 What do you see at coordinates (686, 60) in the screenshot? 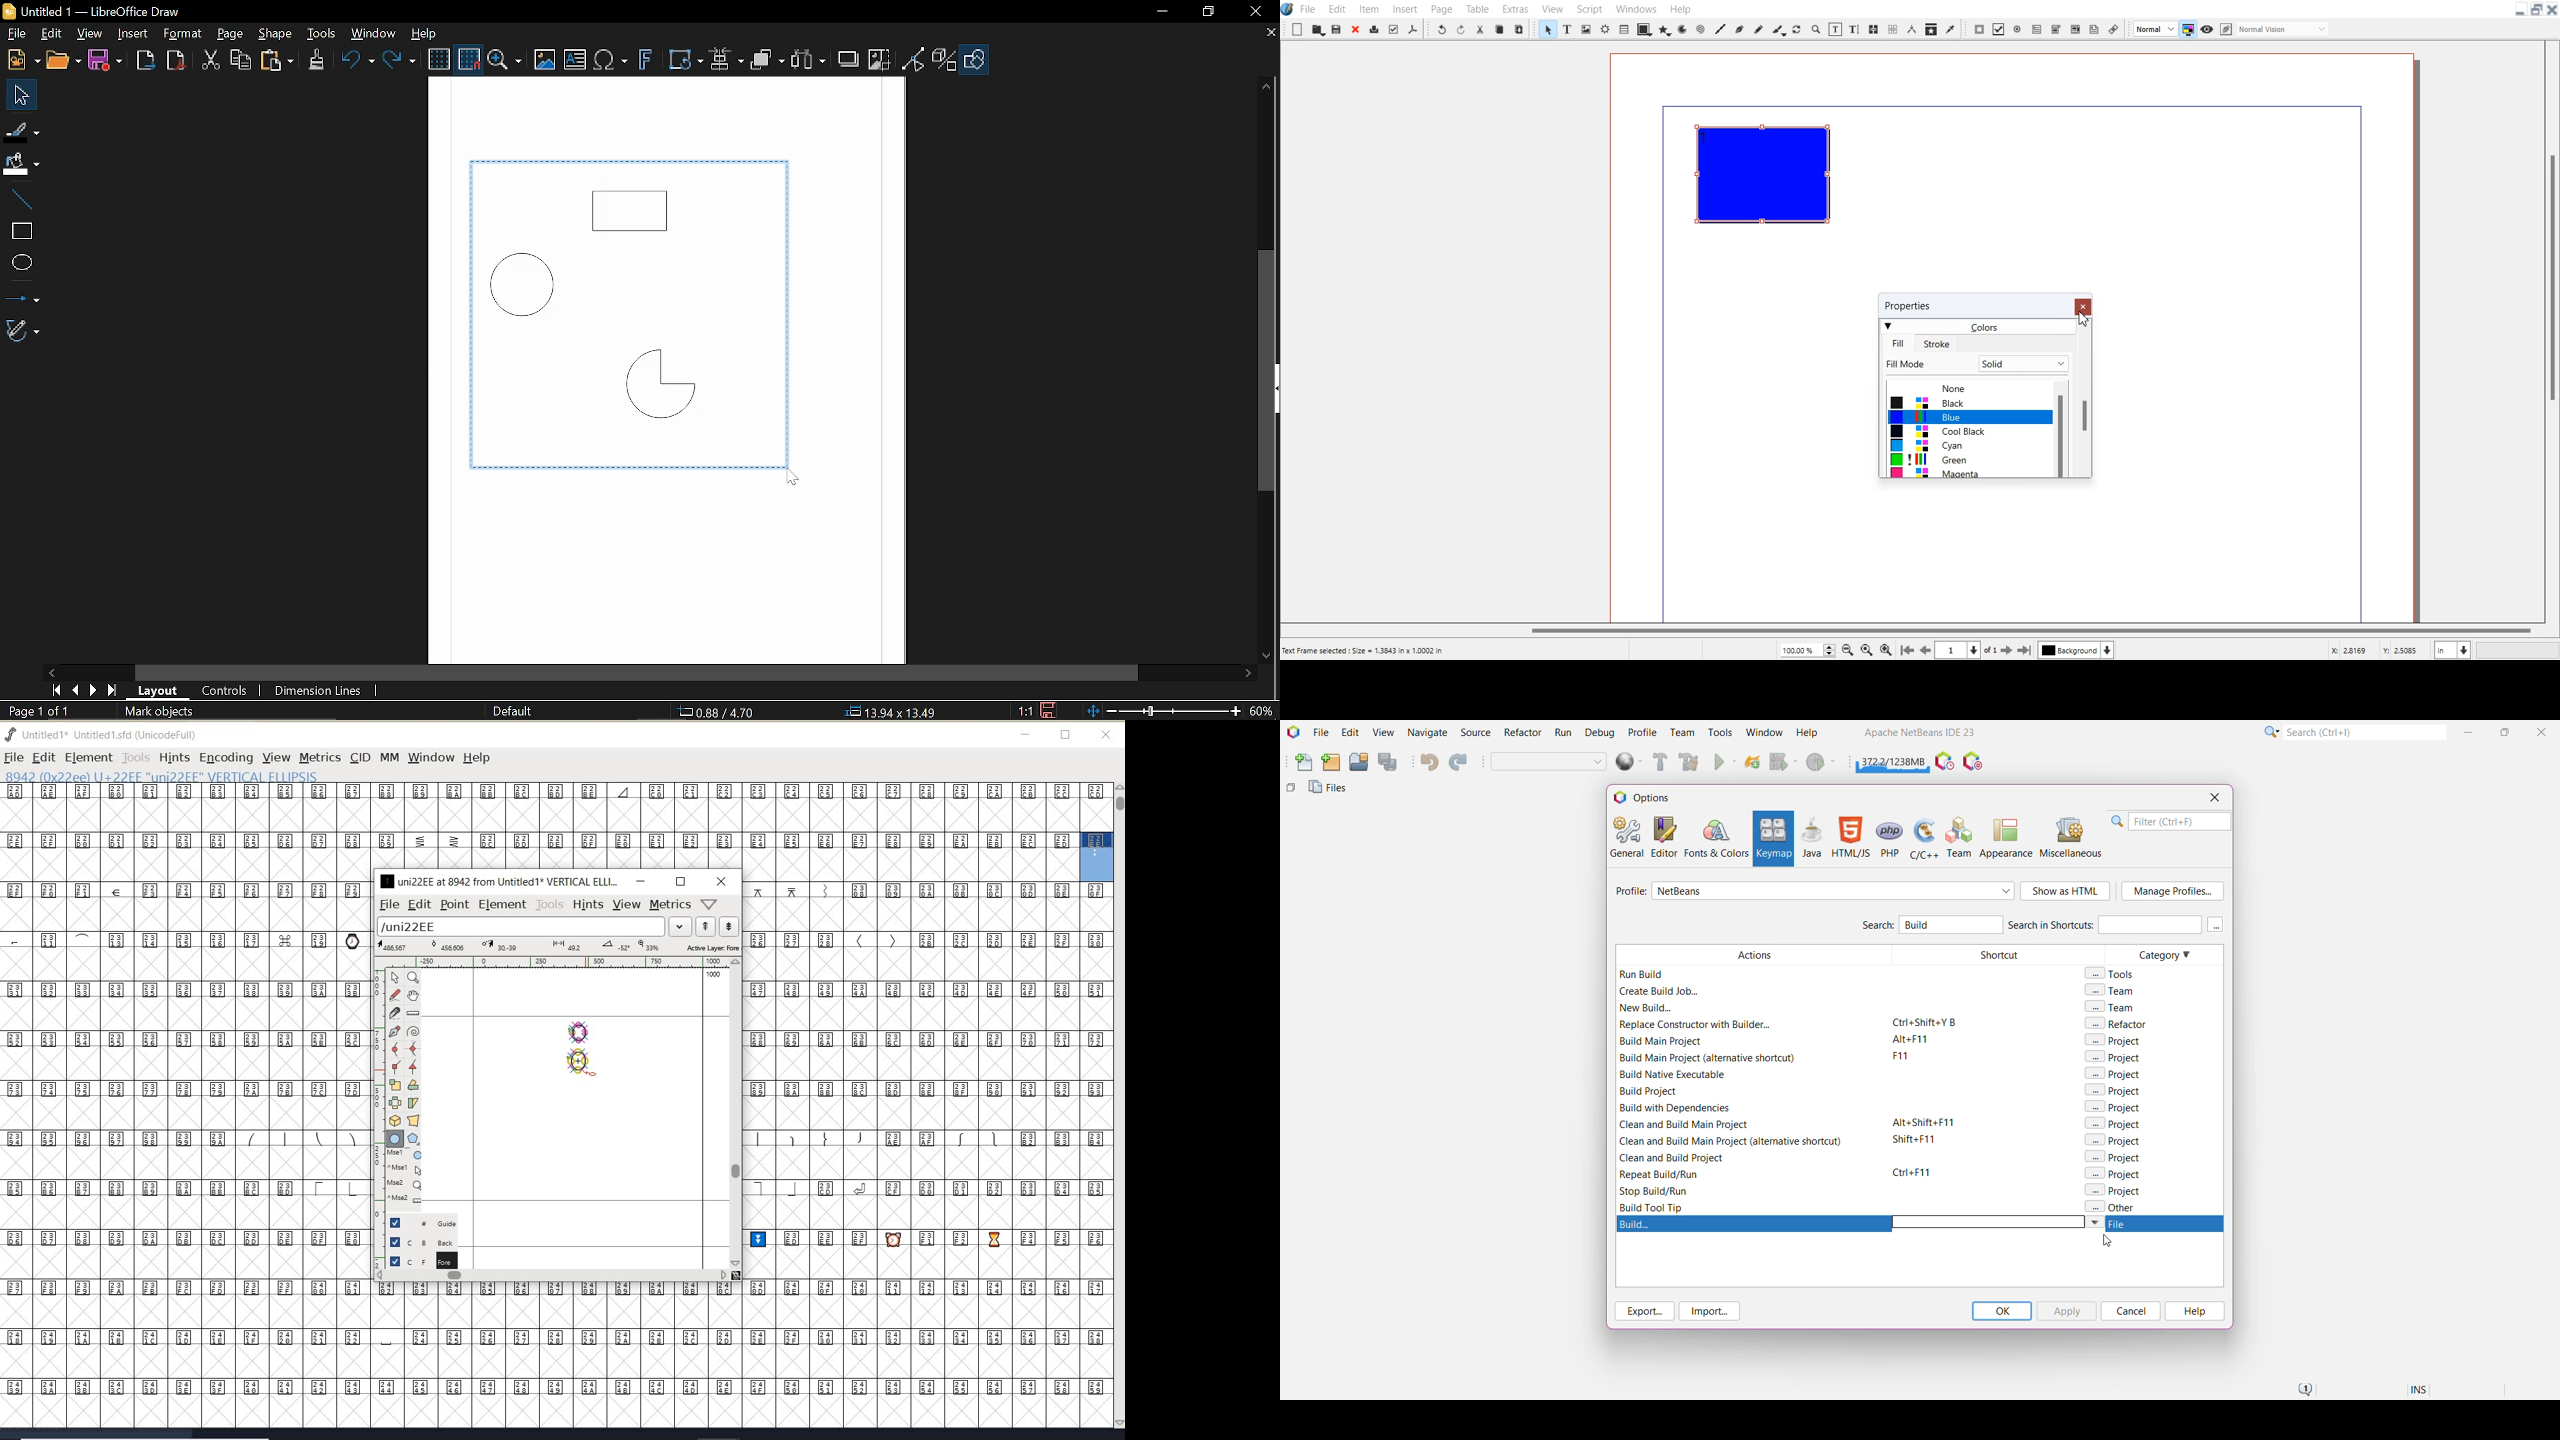
I see `Transform` at bounding box center [686, 60].